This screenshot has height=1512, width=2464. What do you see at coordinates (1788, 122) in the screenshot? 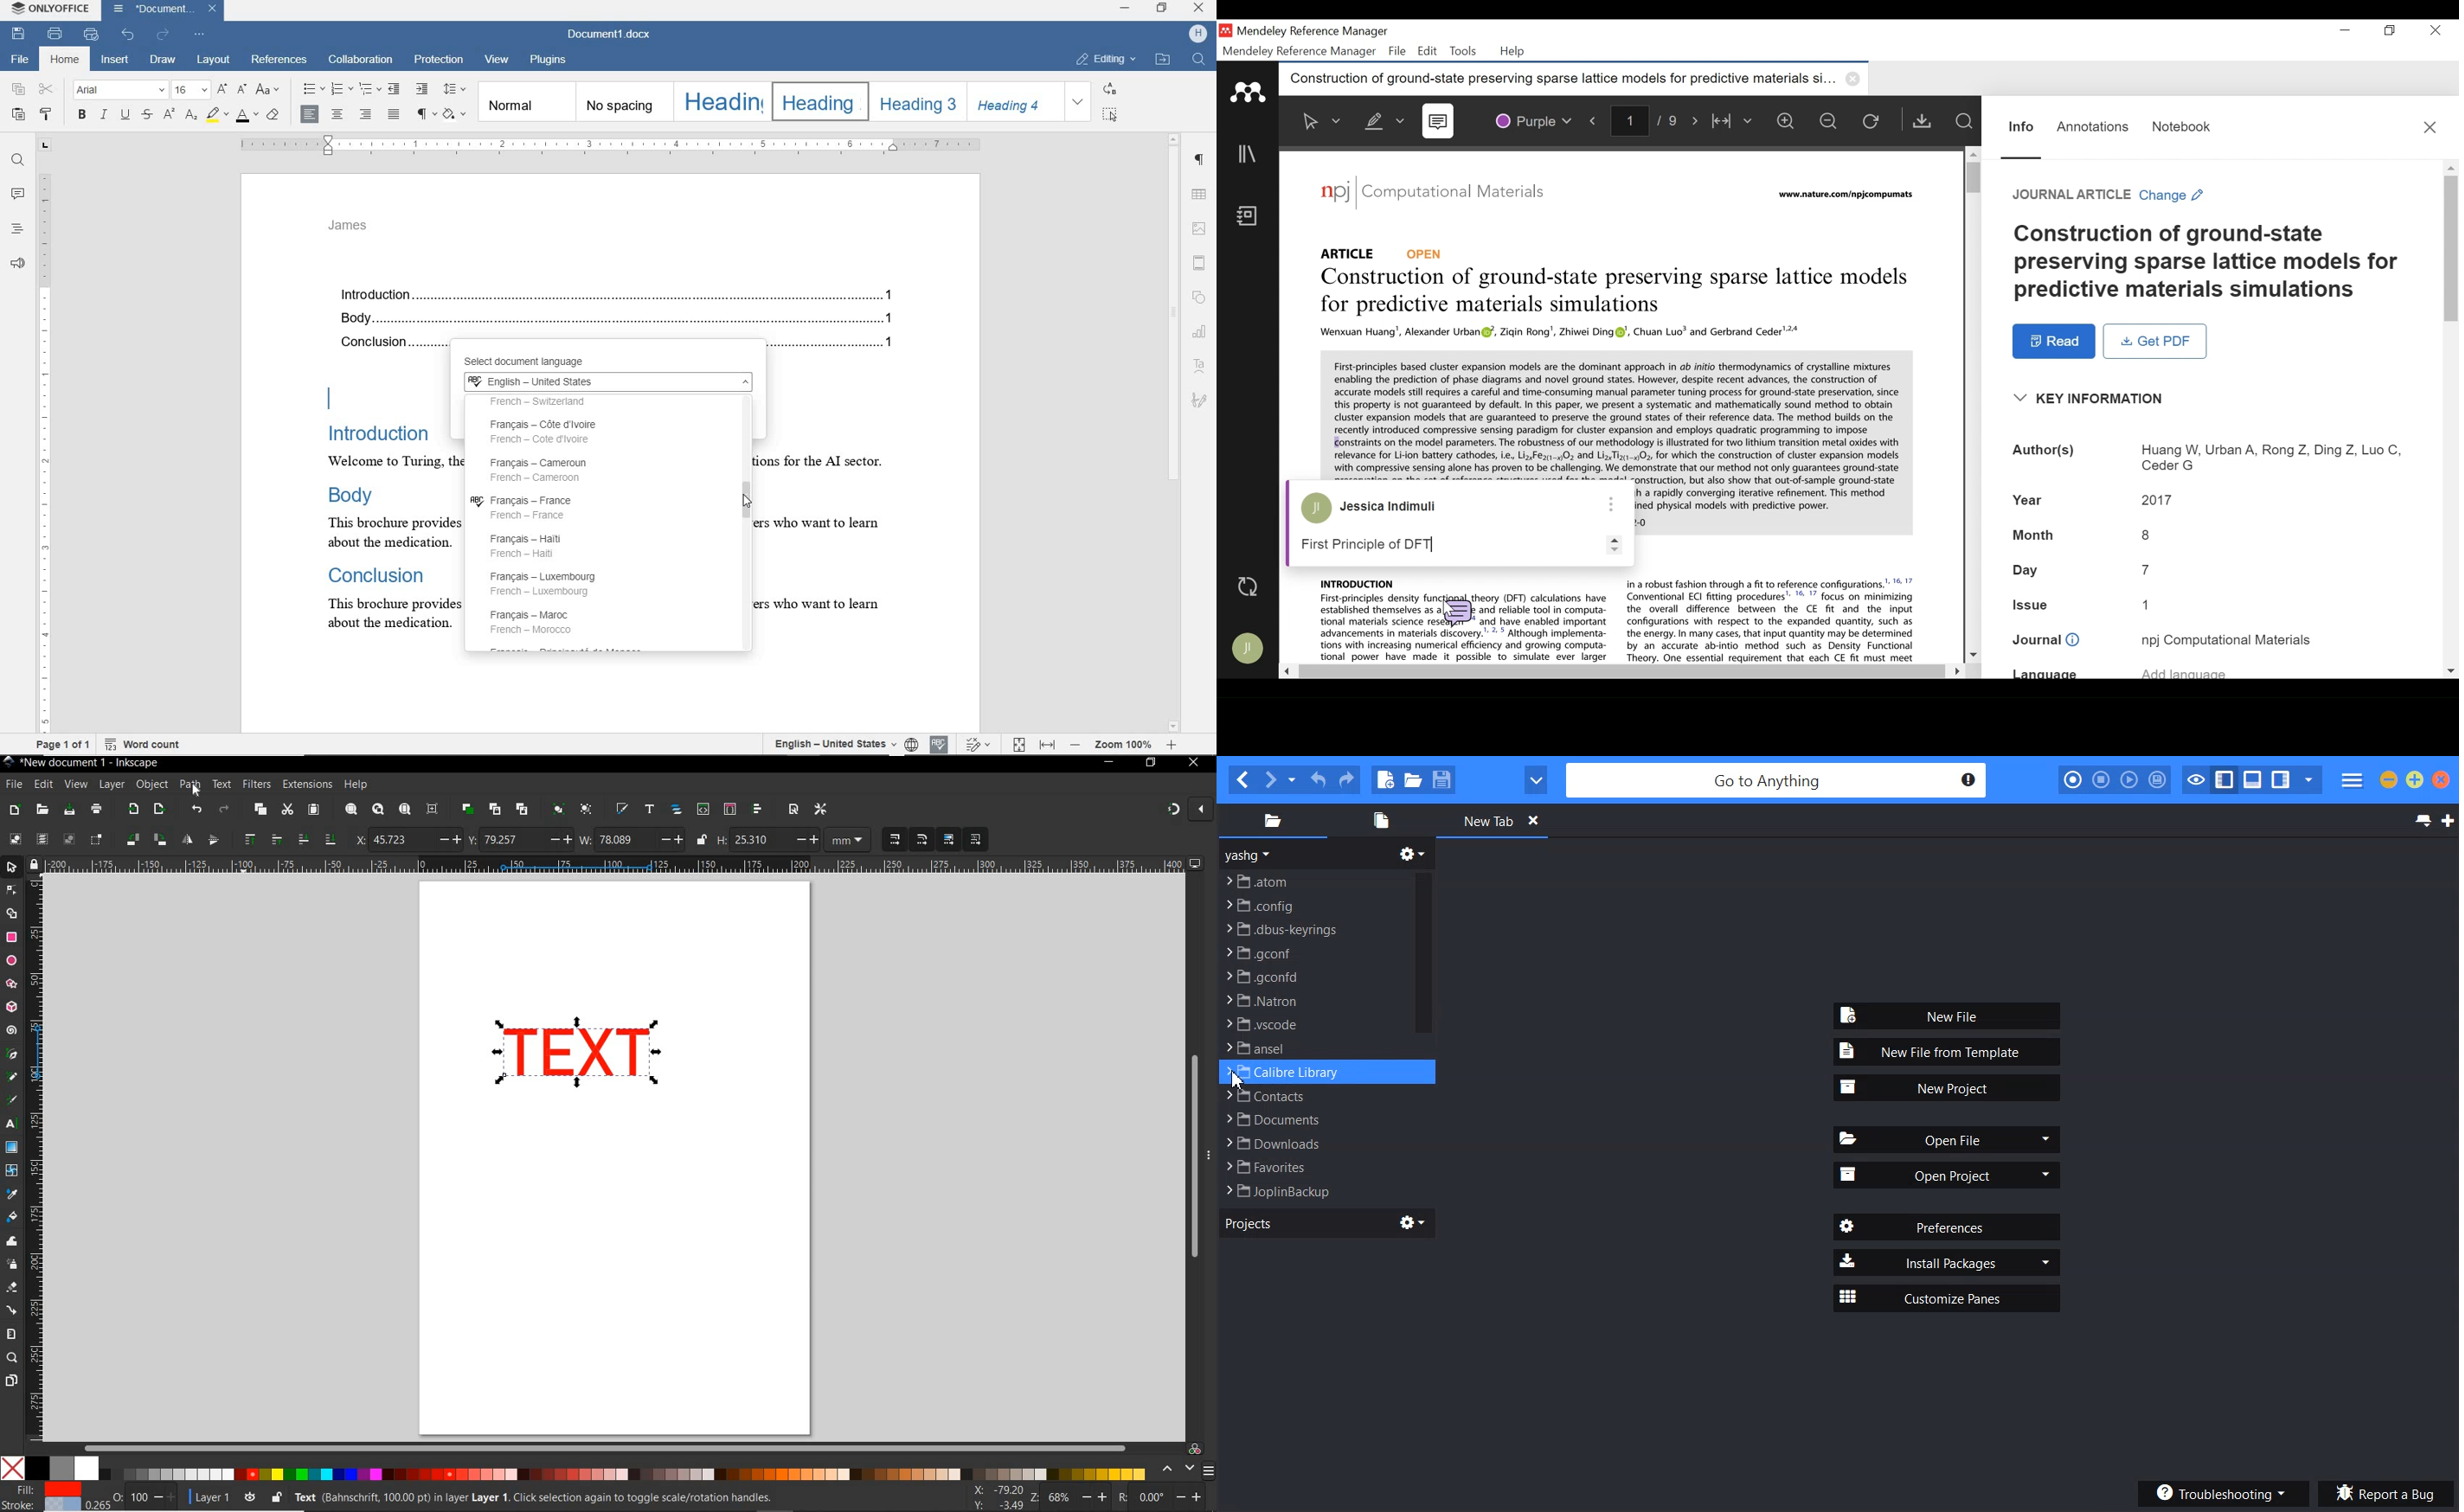
I see `Zoom in` at bounding box center [1788, 122].